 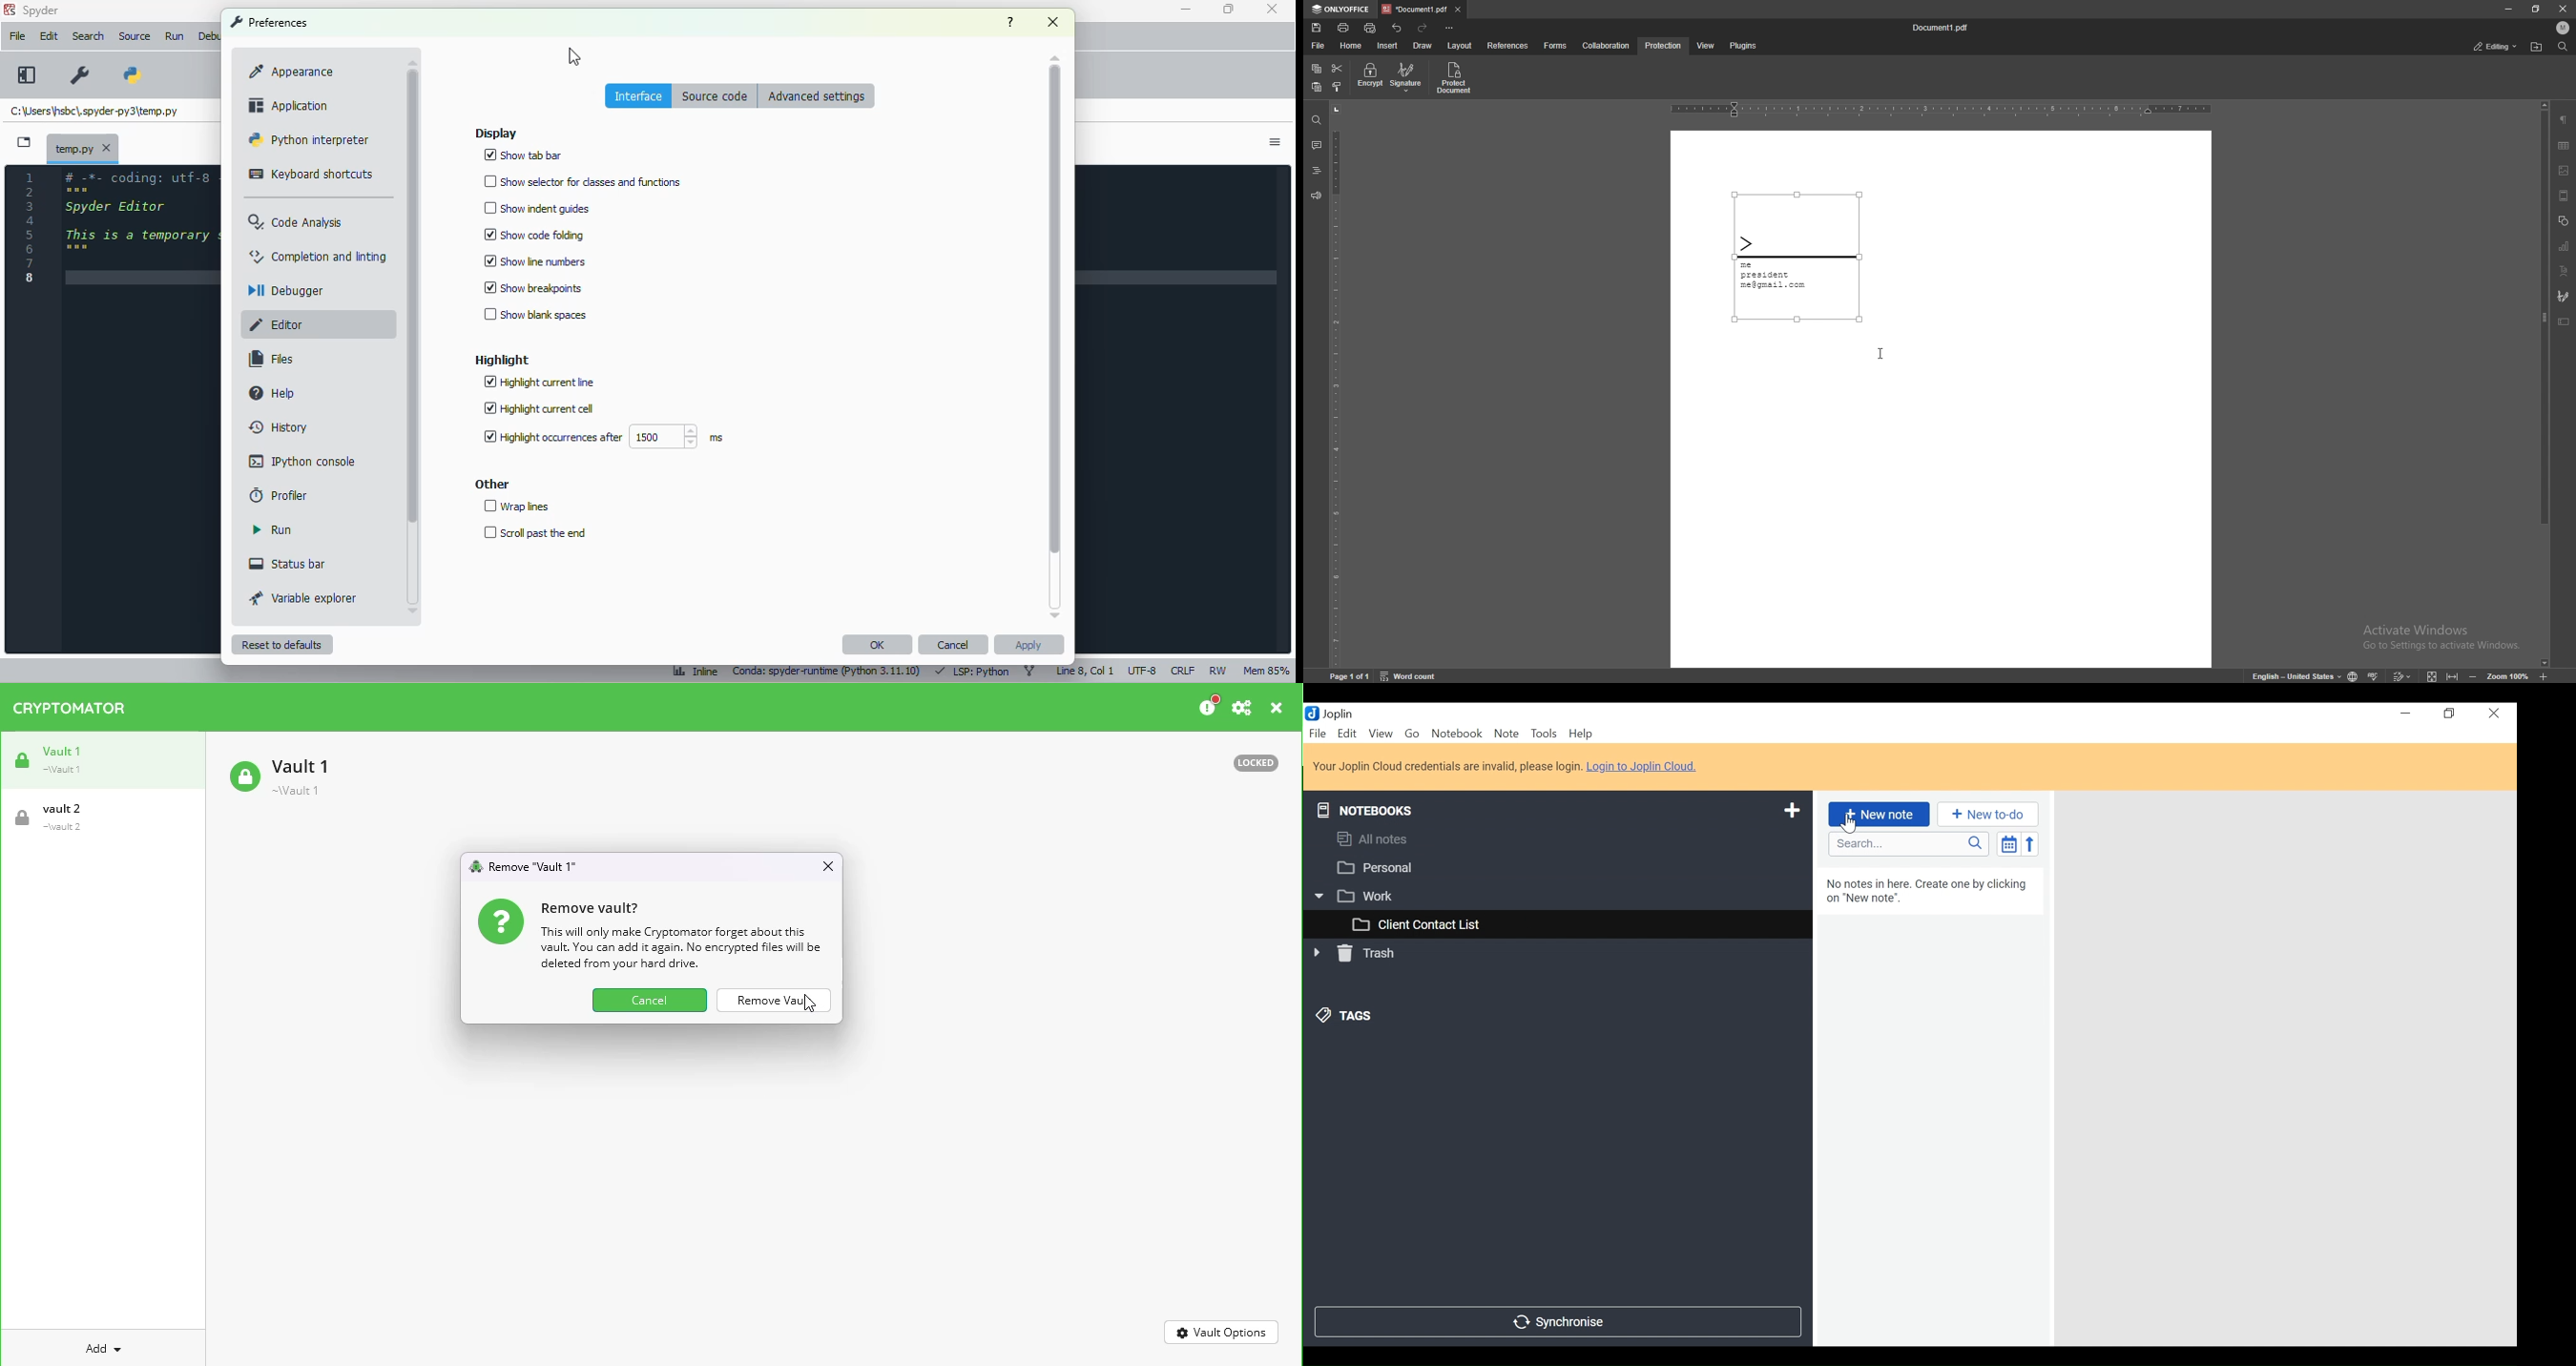 What do you see at coordinates (270, 22) in the screenshot?
I see `preferences` at bounding box center [270, 22].